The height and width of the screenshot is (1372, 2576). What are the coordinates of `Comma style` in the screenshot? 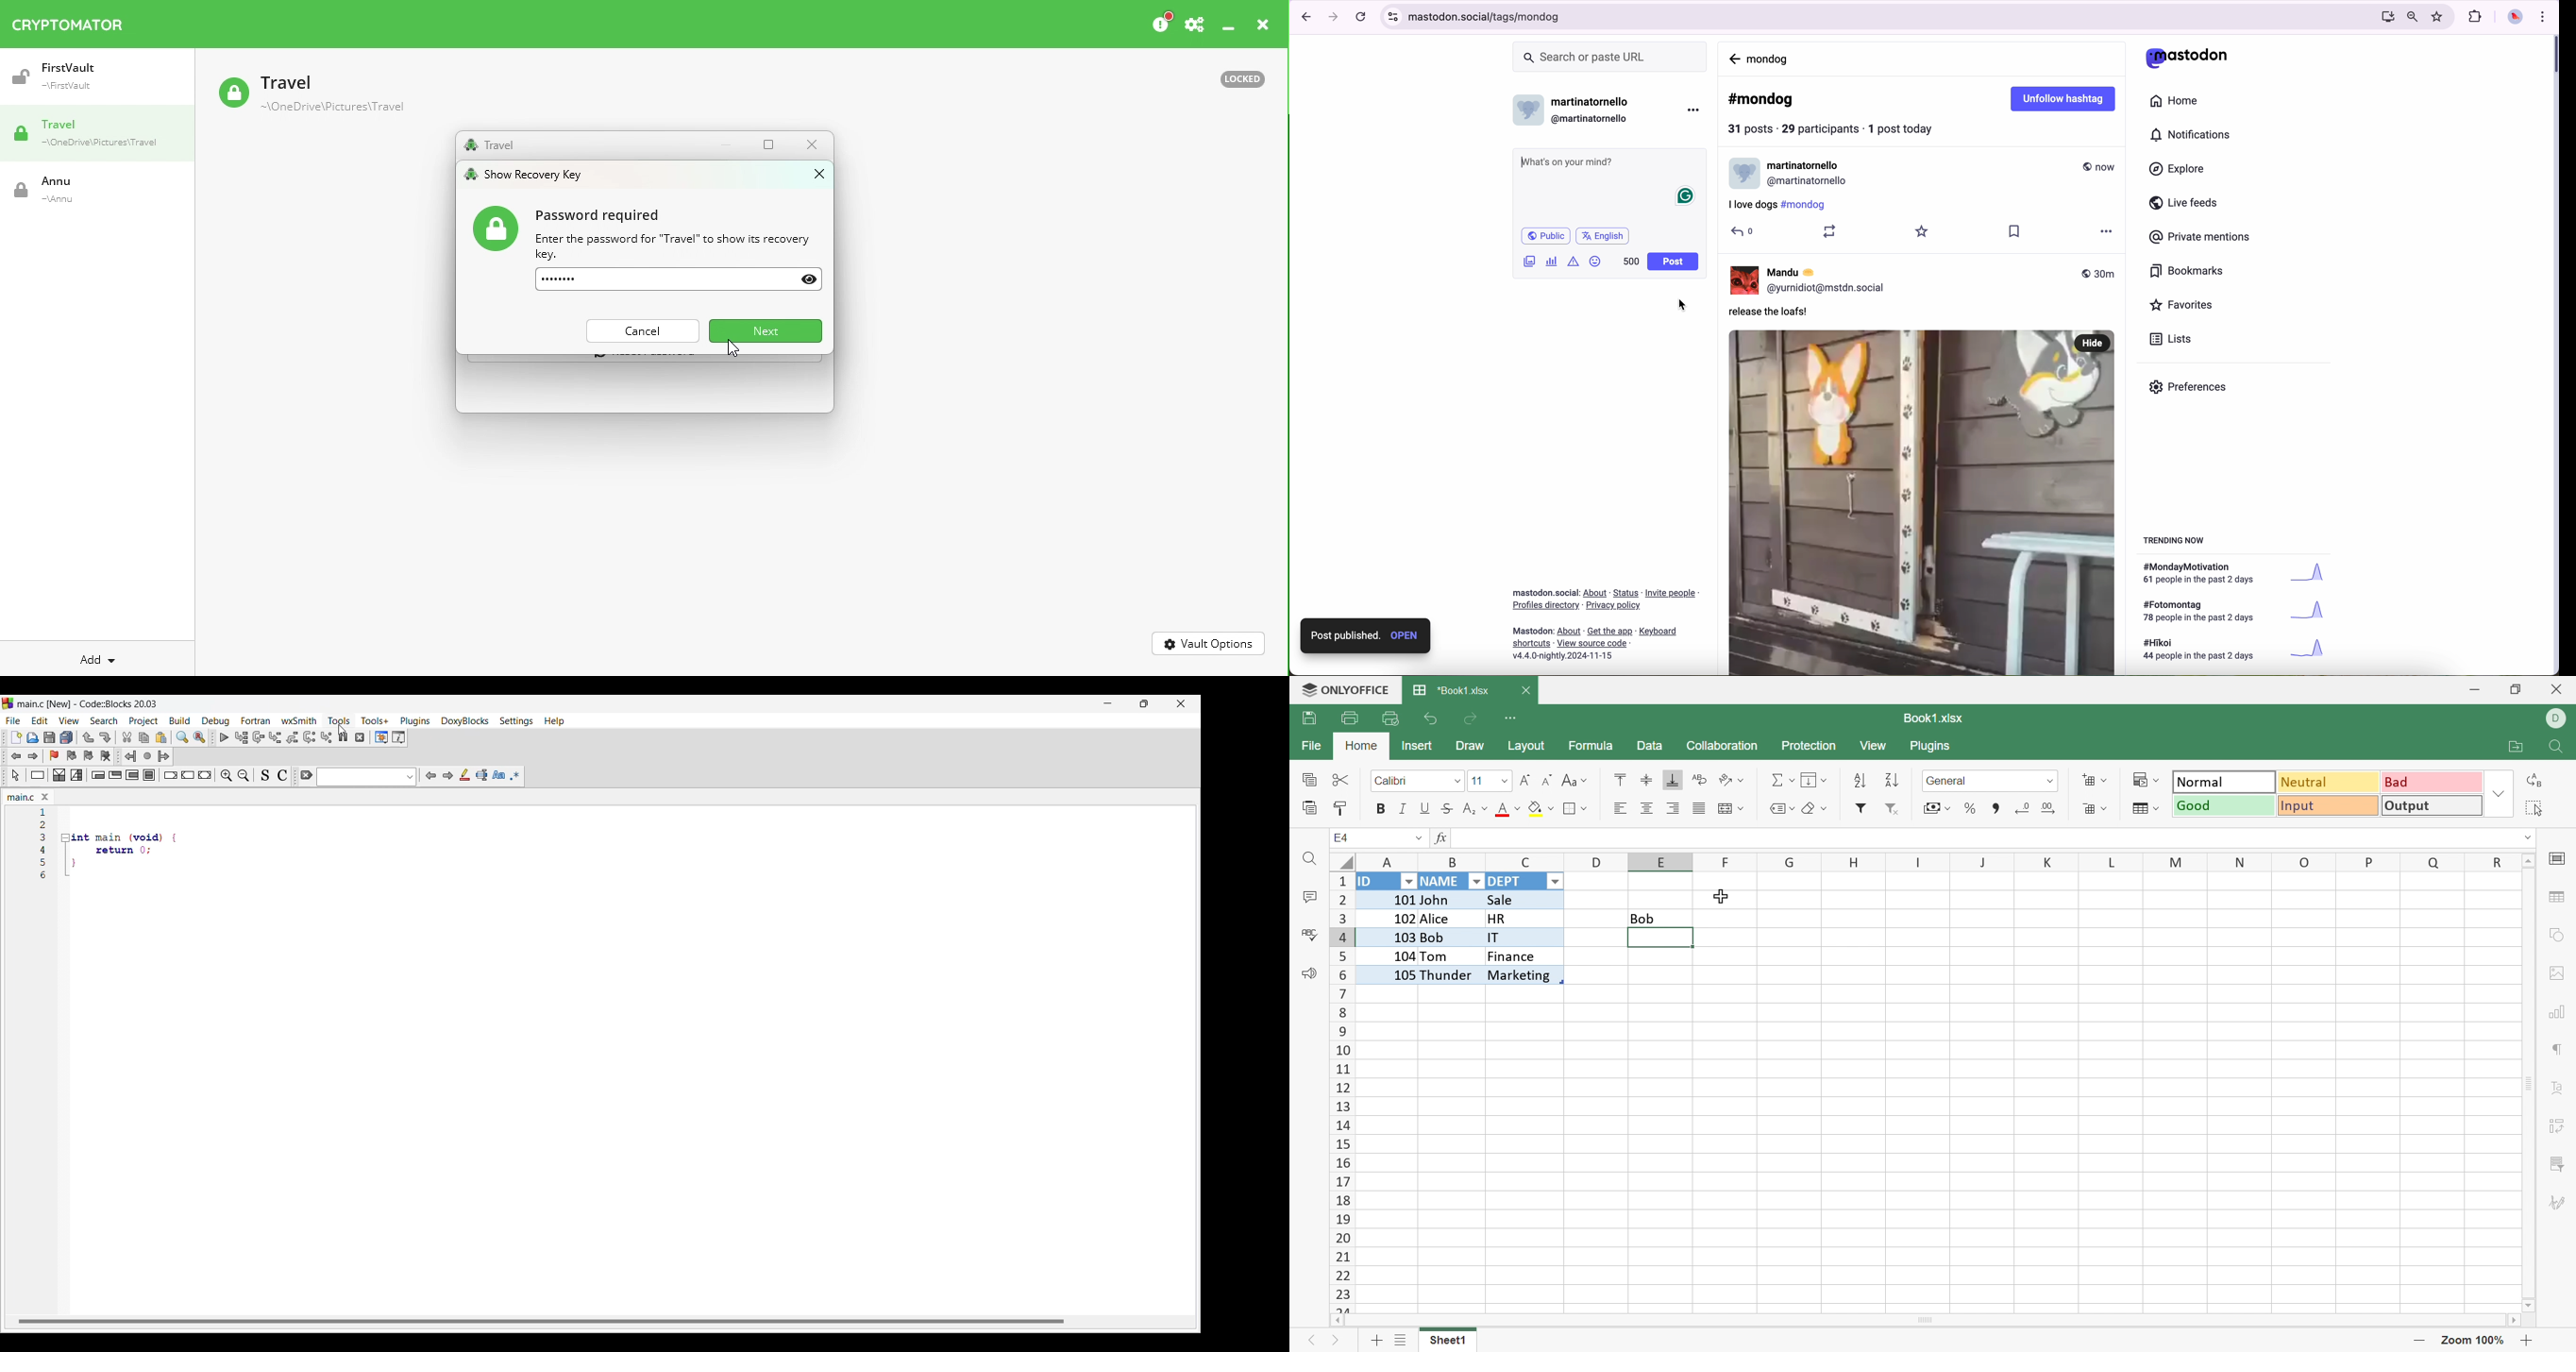 It's located at (1995, 808).